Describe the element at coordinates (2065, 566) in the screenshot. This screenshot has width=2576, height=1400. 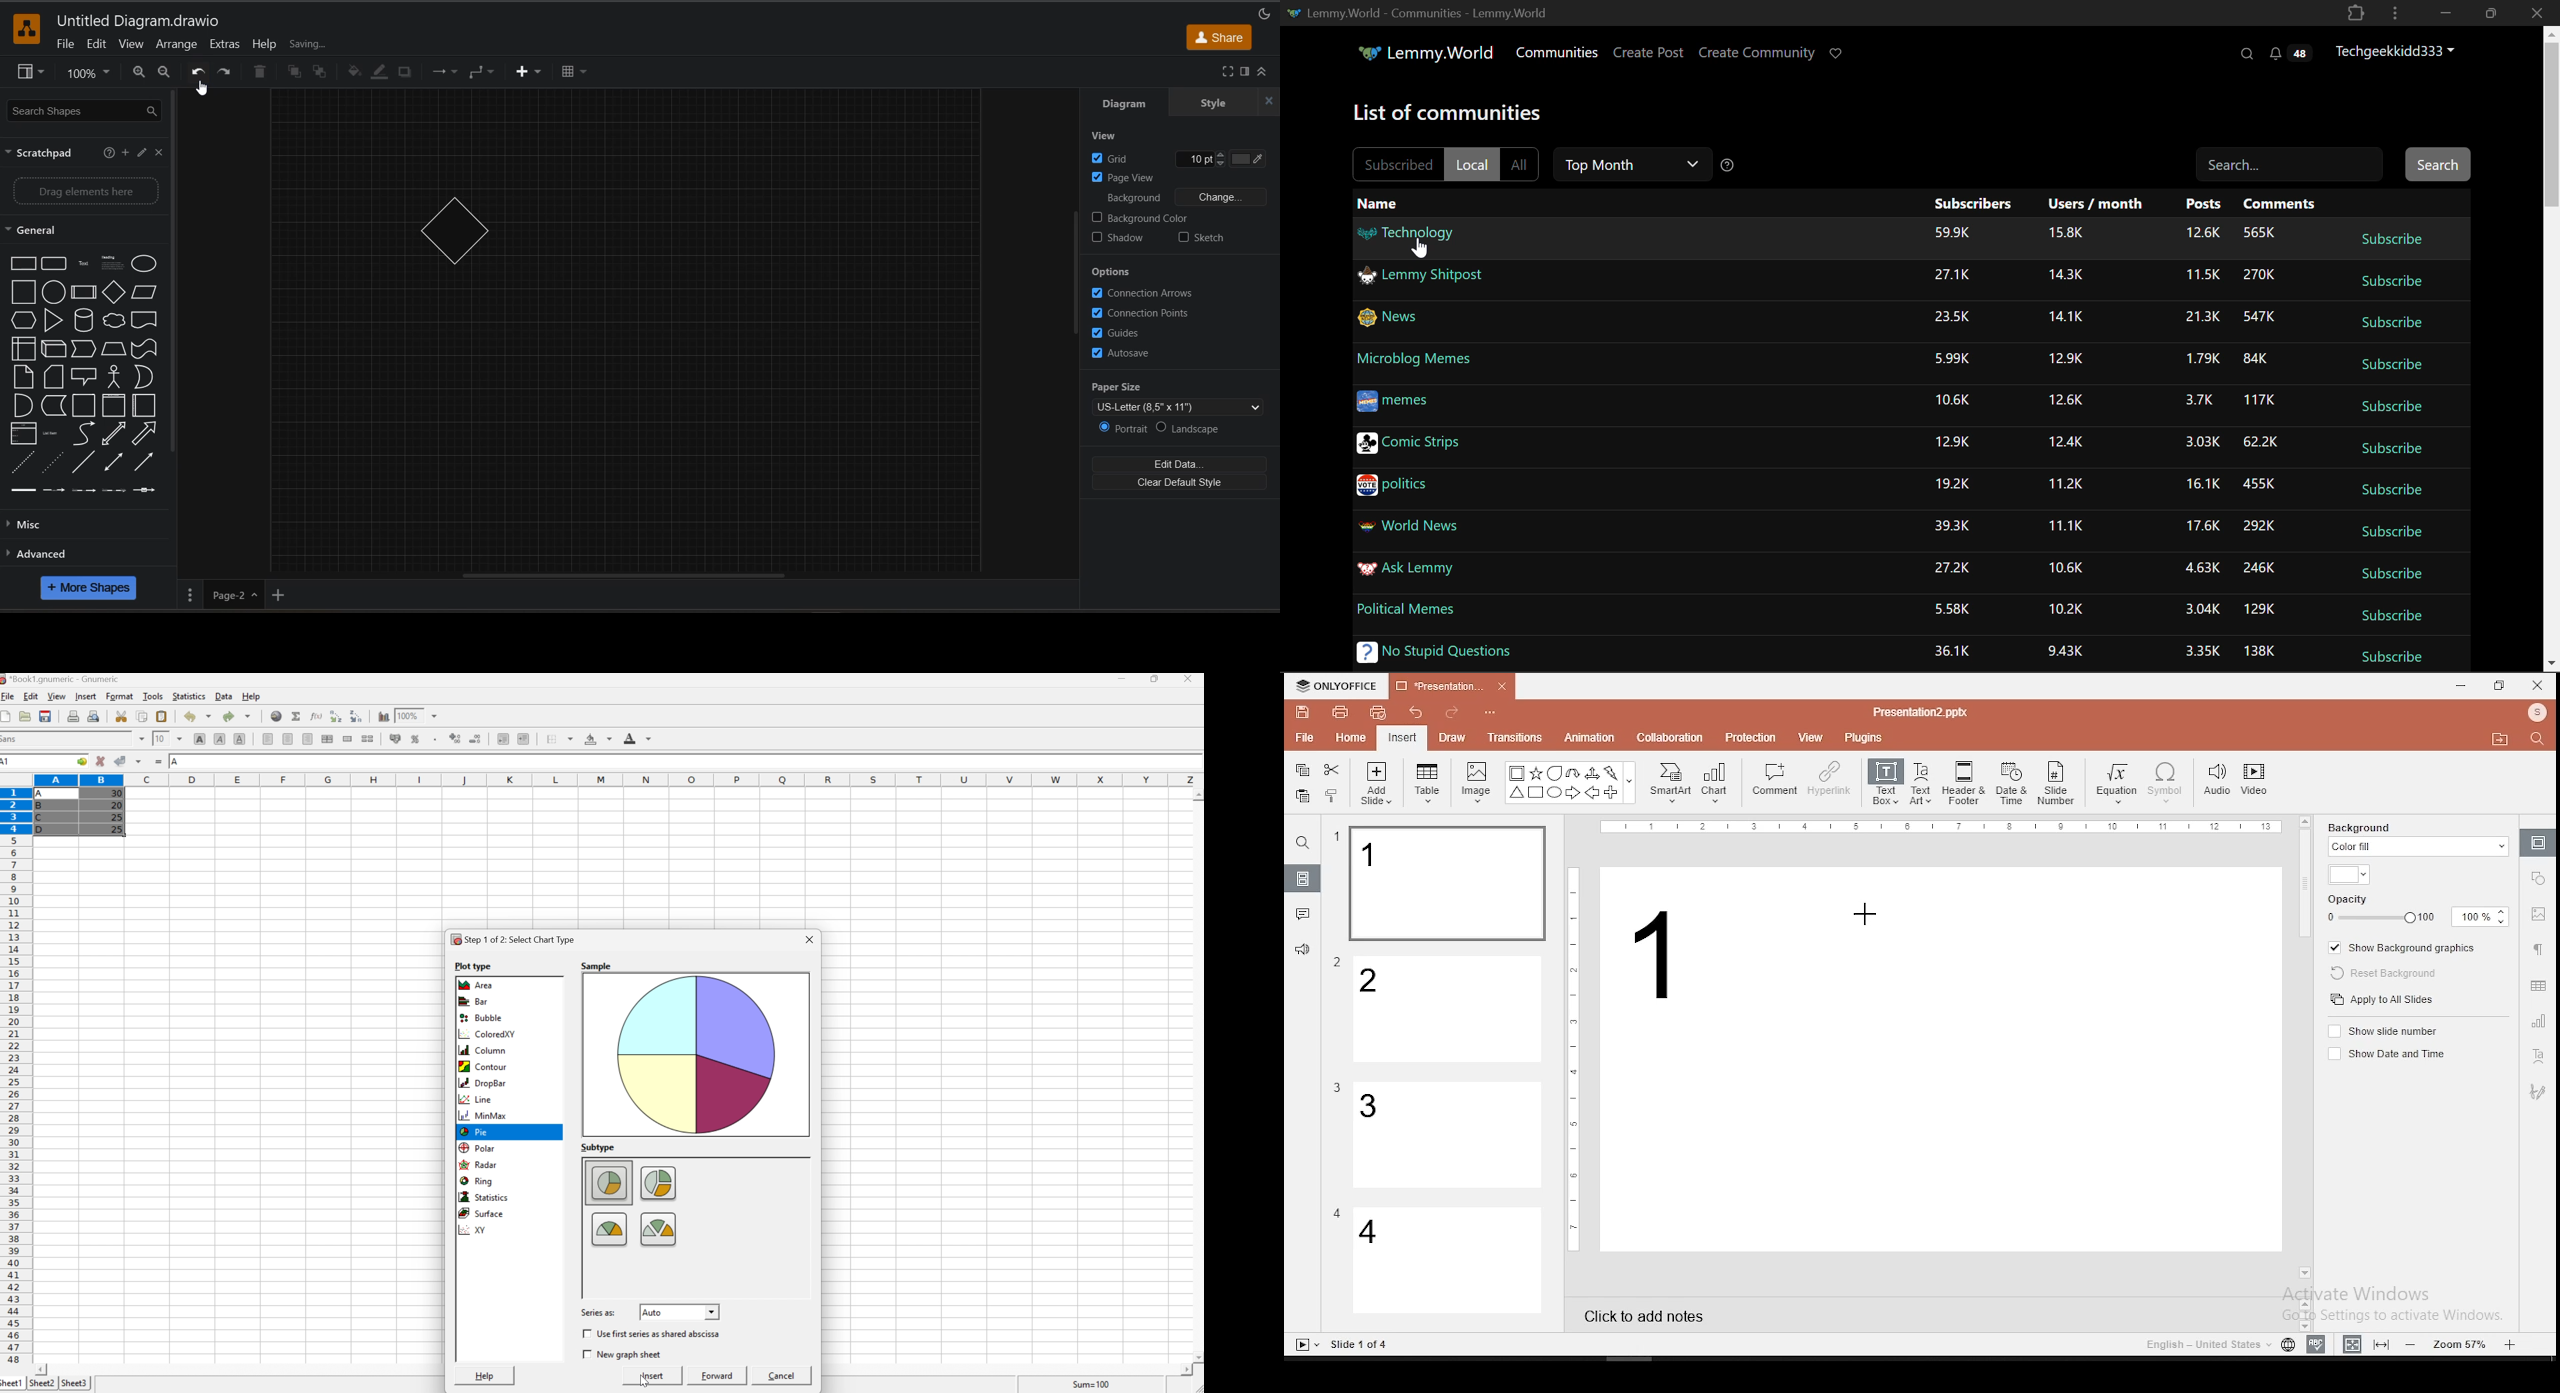
I see `Amount` at that location.